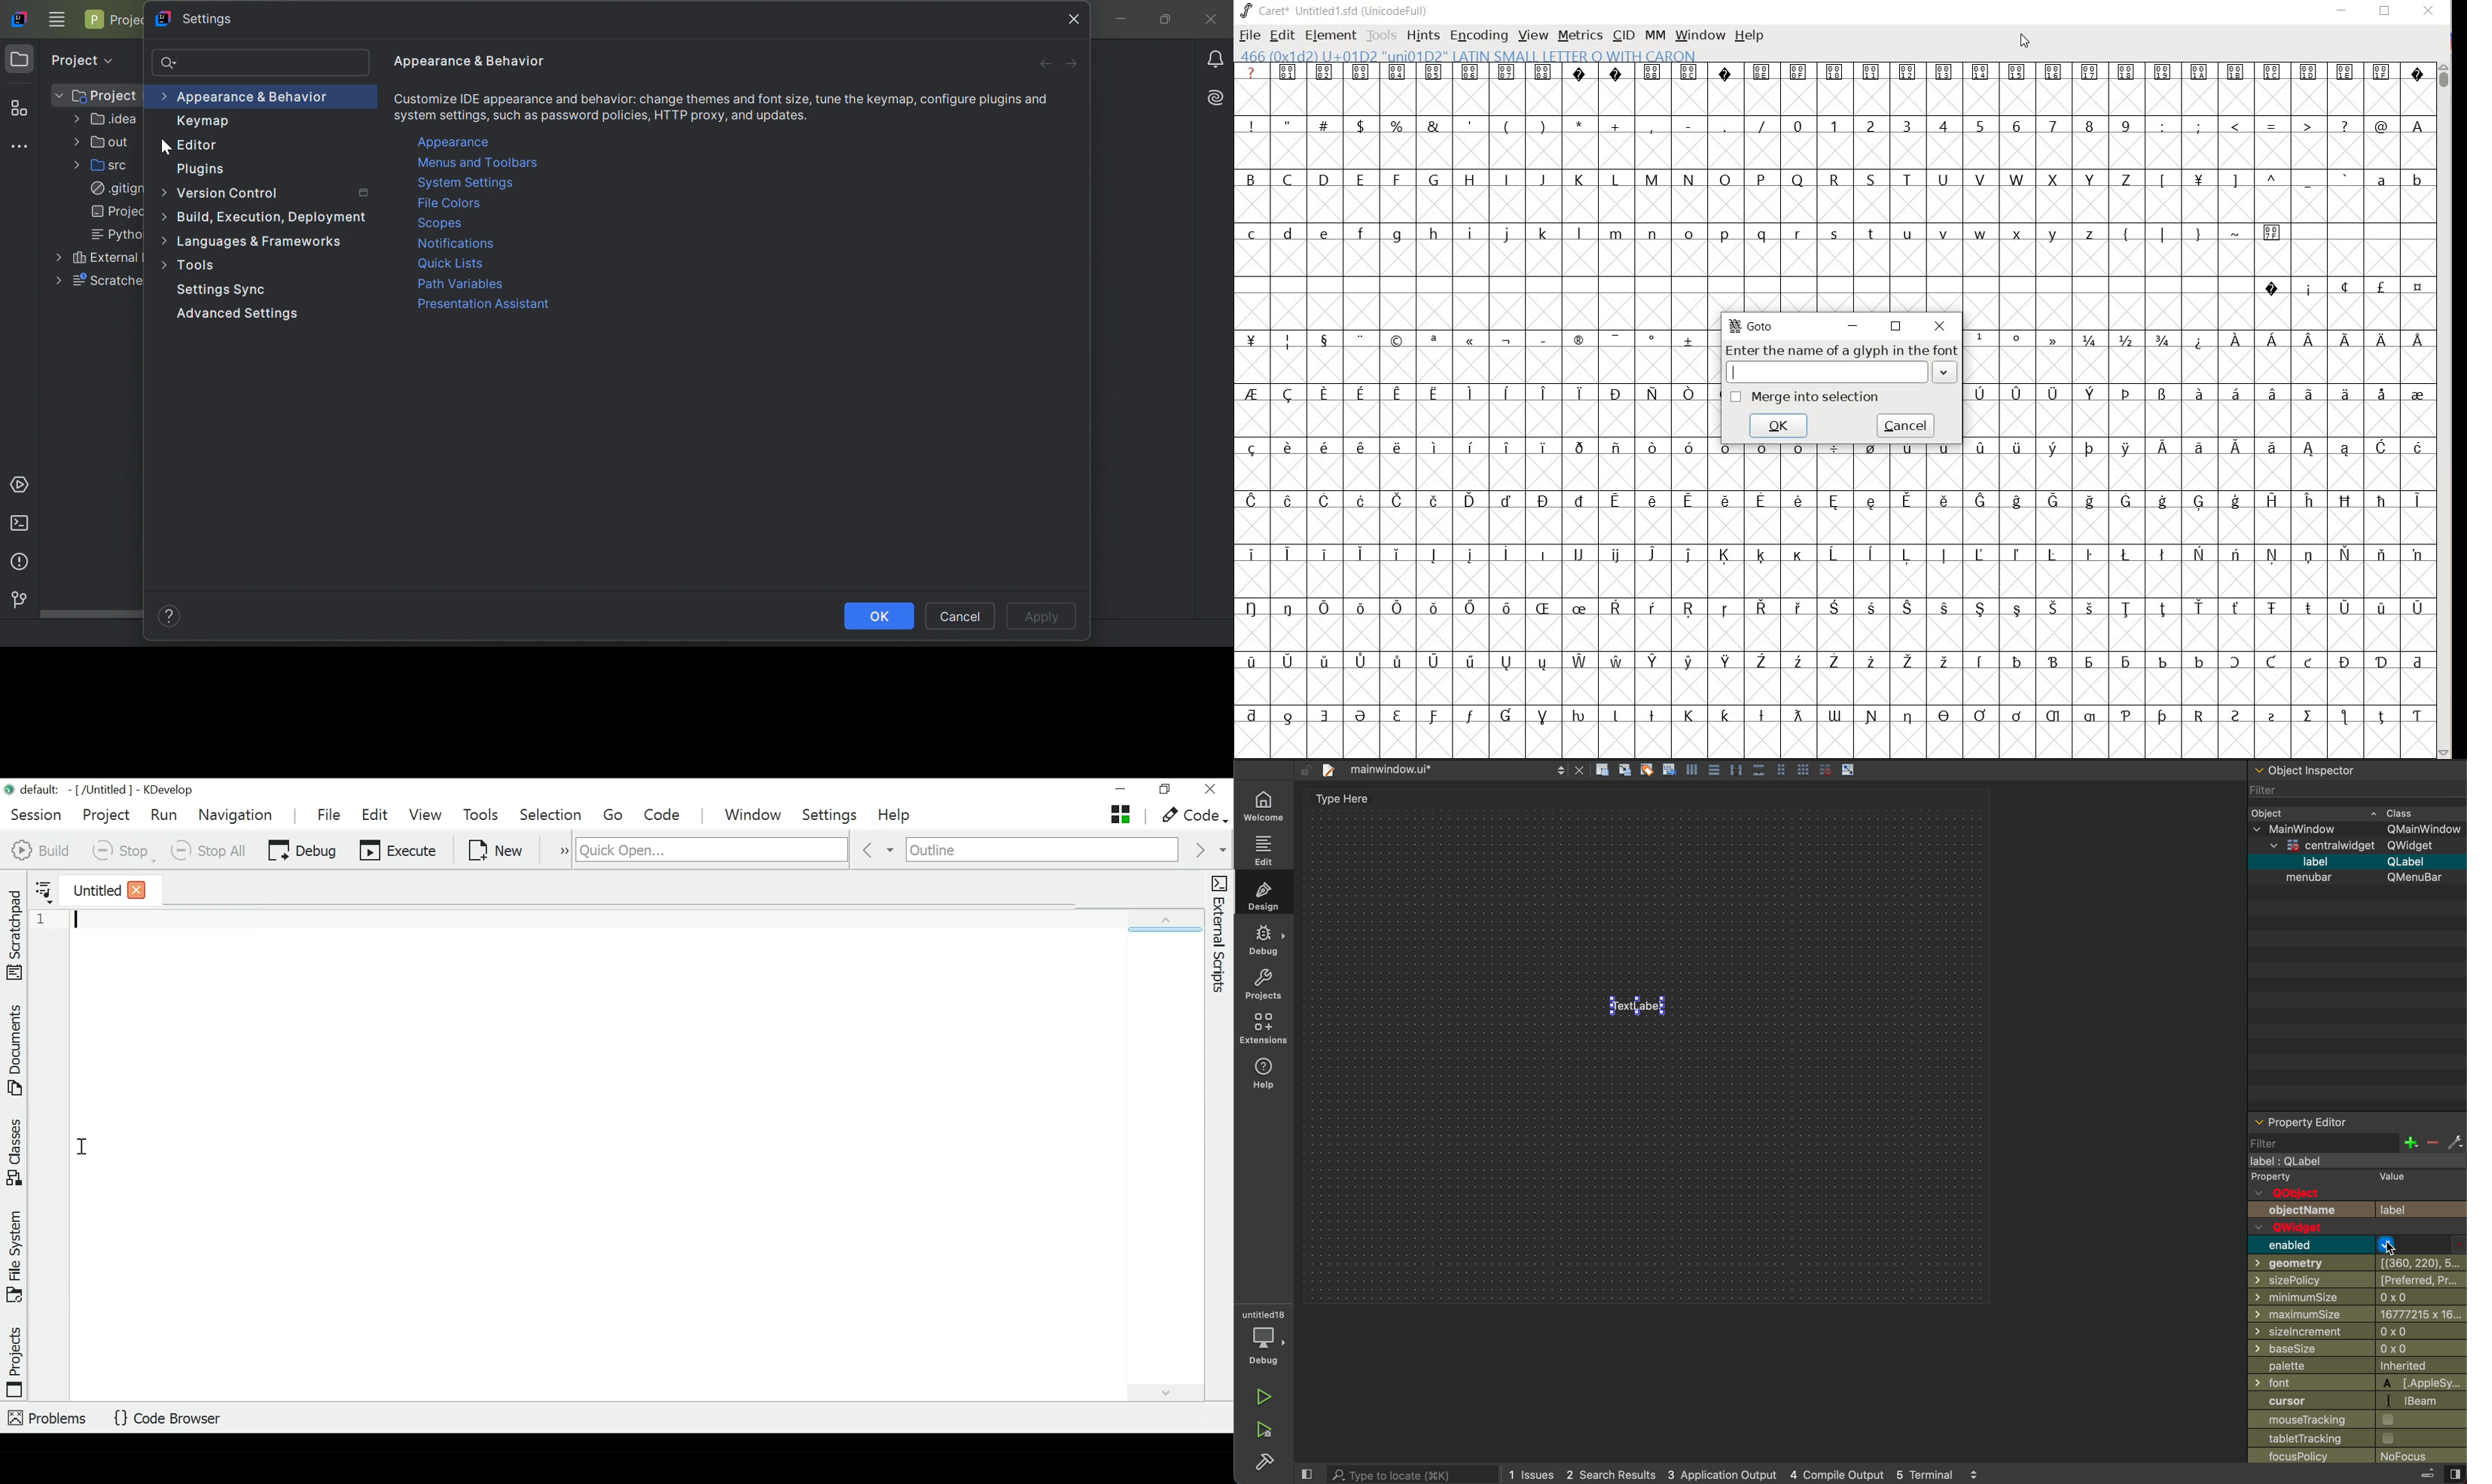 This screenshot has height=1484, width=2492. Describe the element at coordinates (138, 890) in the screenshot. I see `close` at that location.